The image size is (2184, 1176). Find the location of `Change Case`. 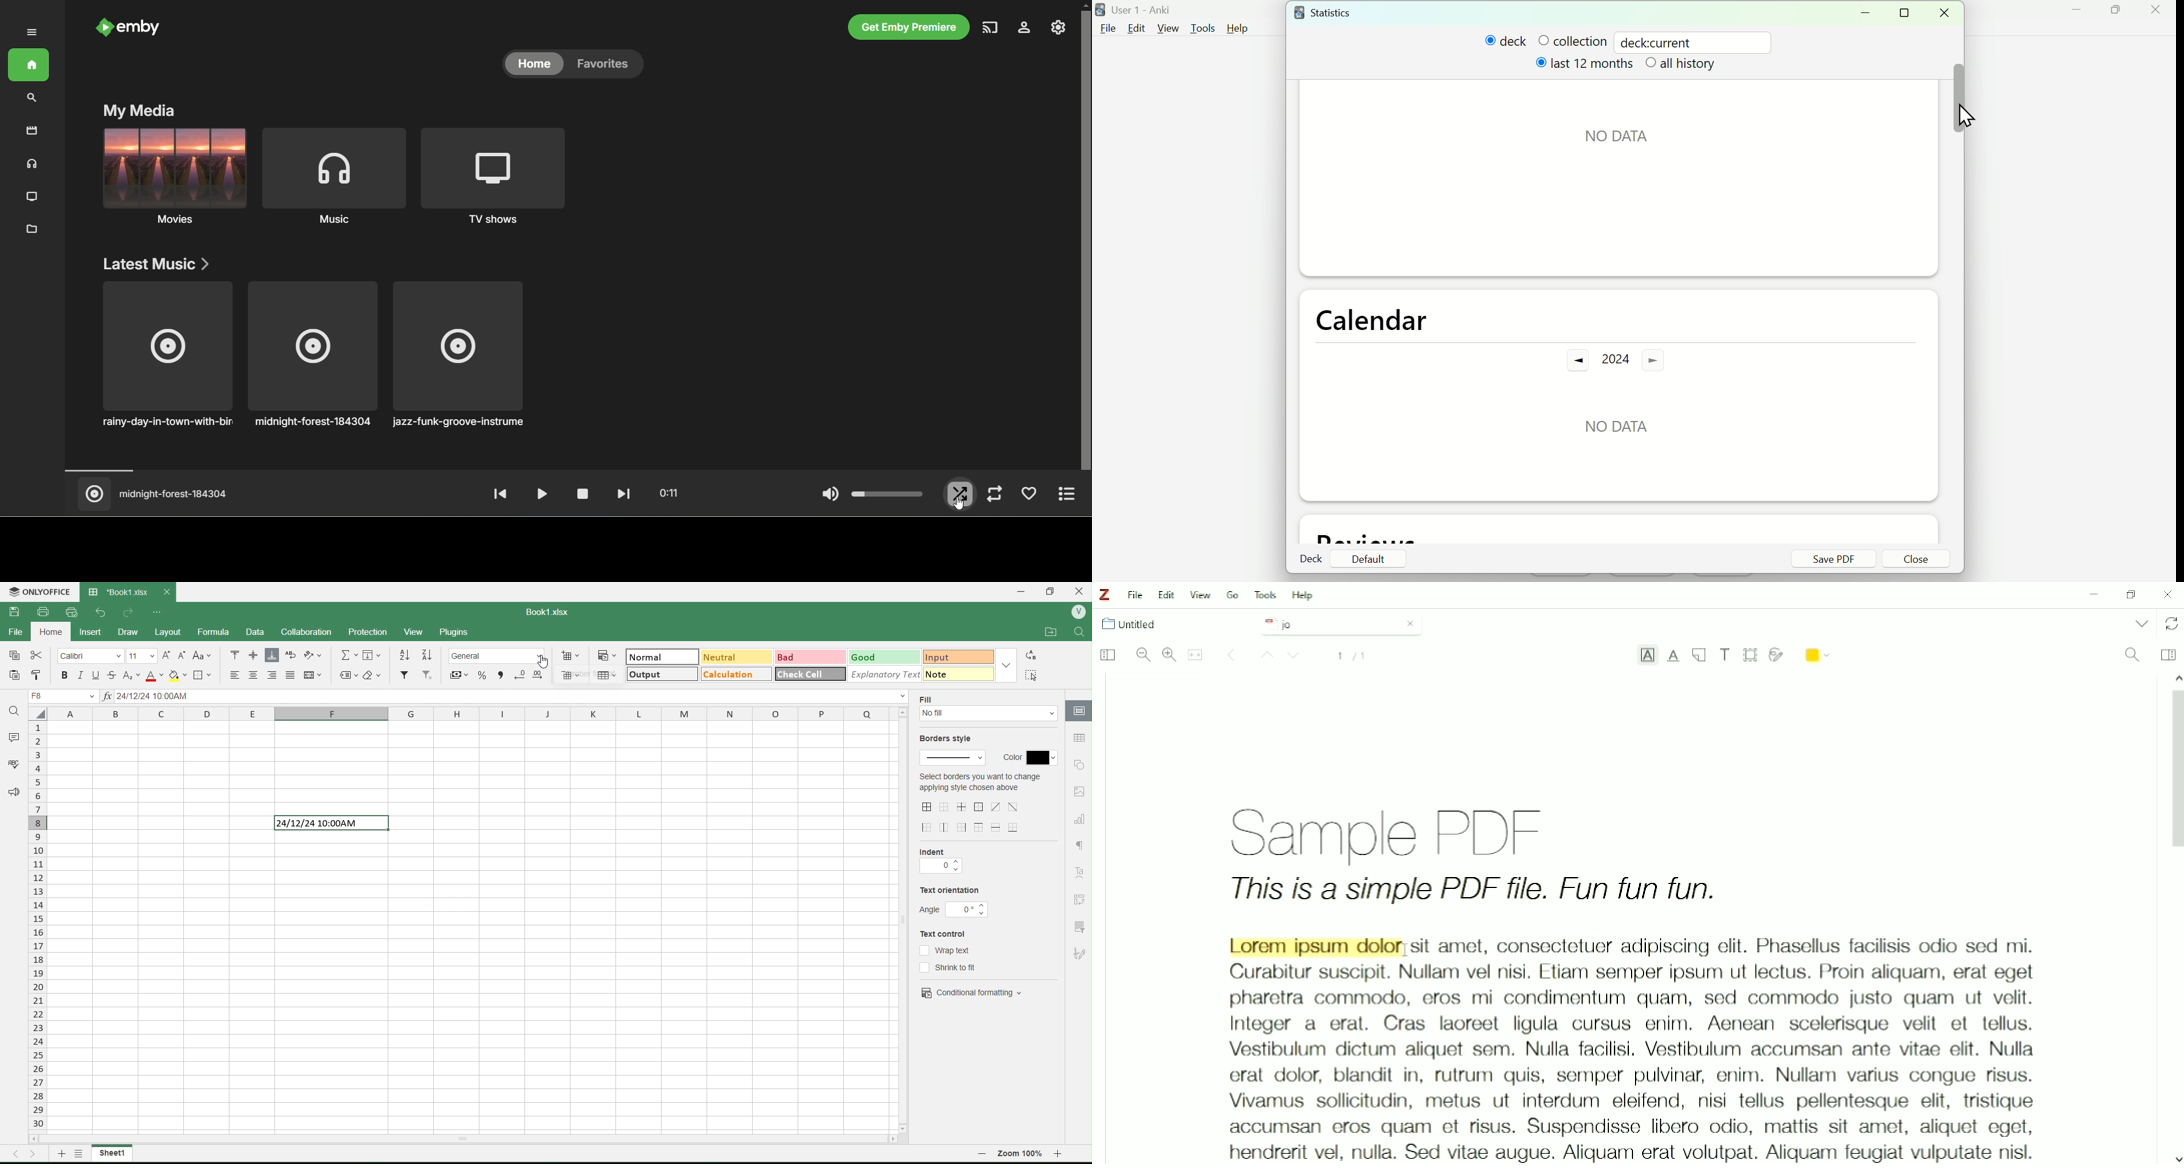

Change Case is located at coordinates (204, 656).